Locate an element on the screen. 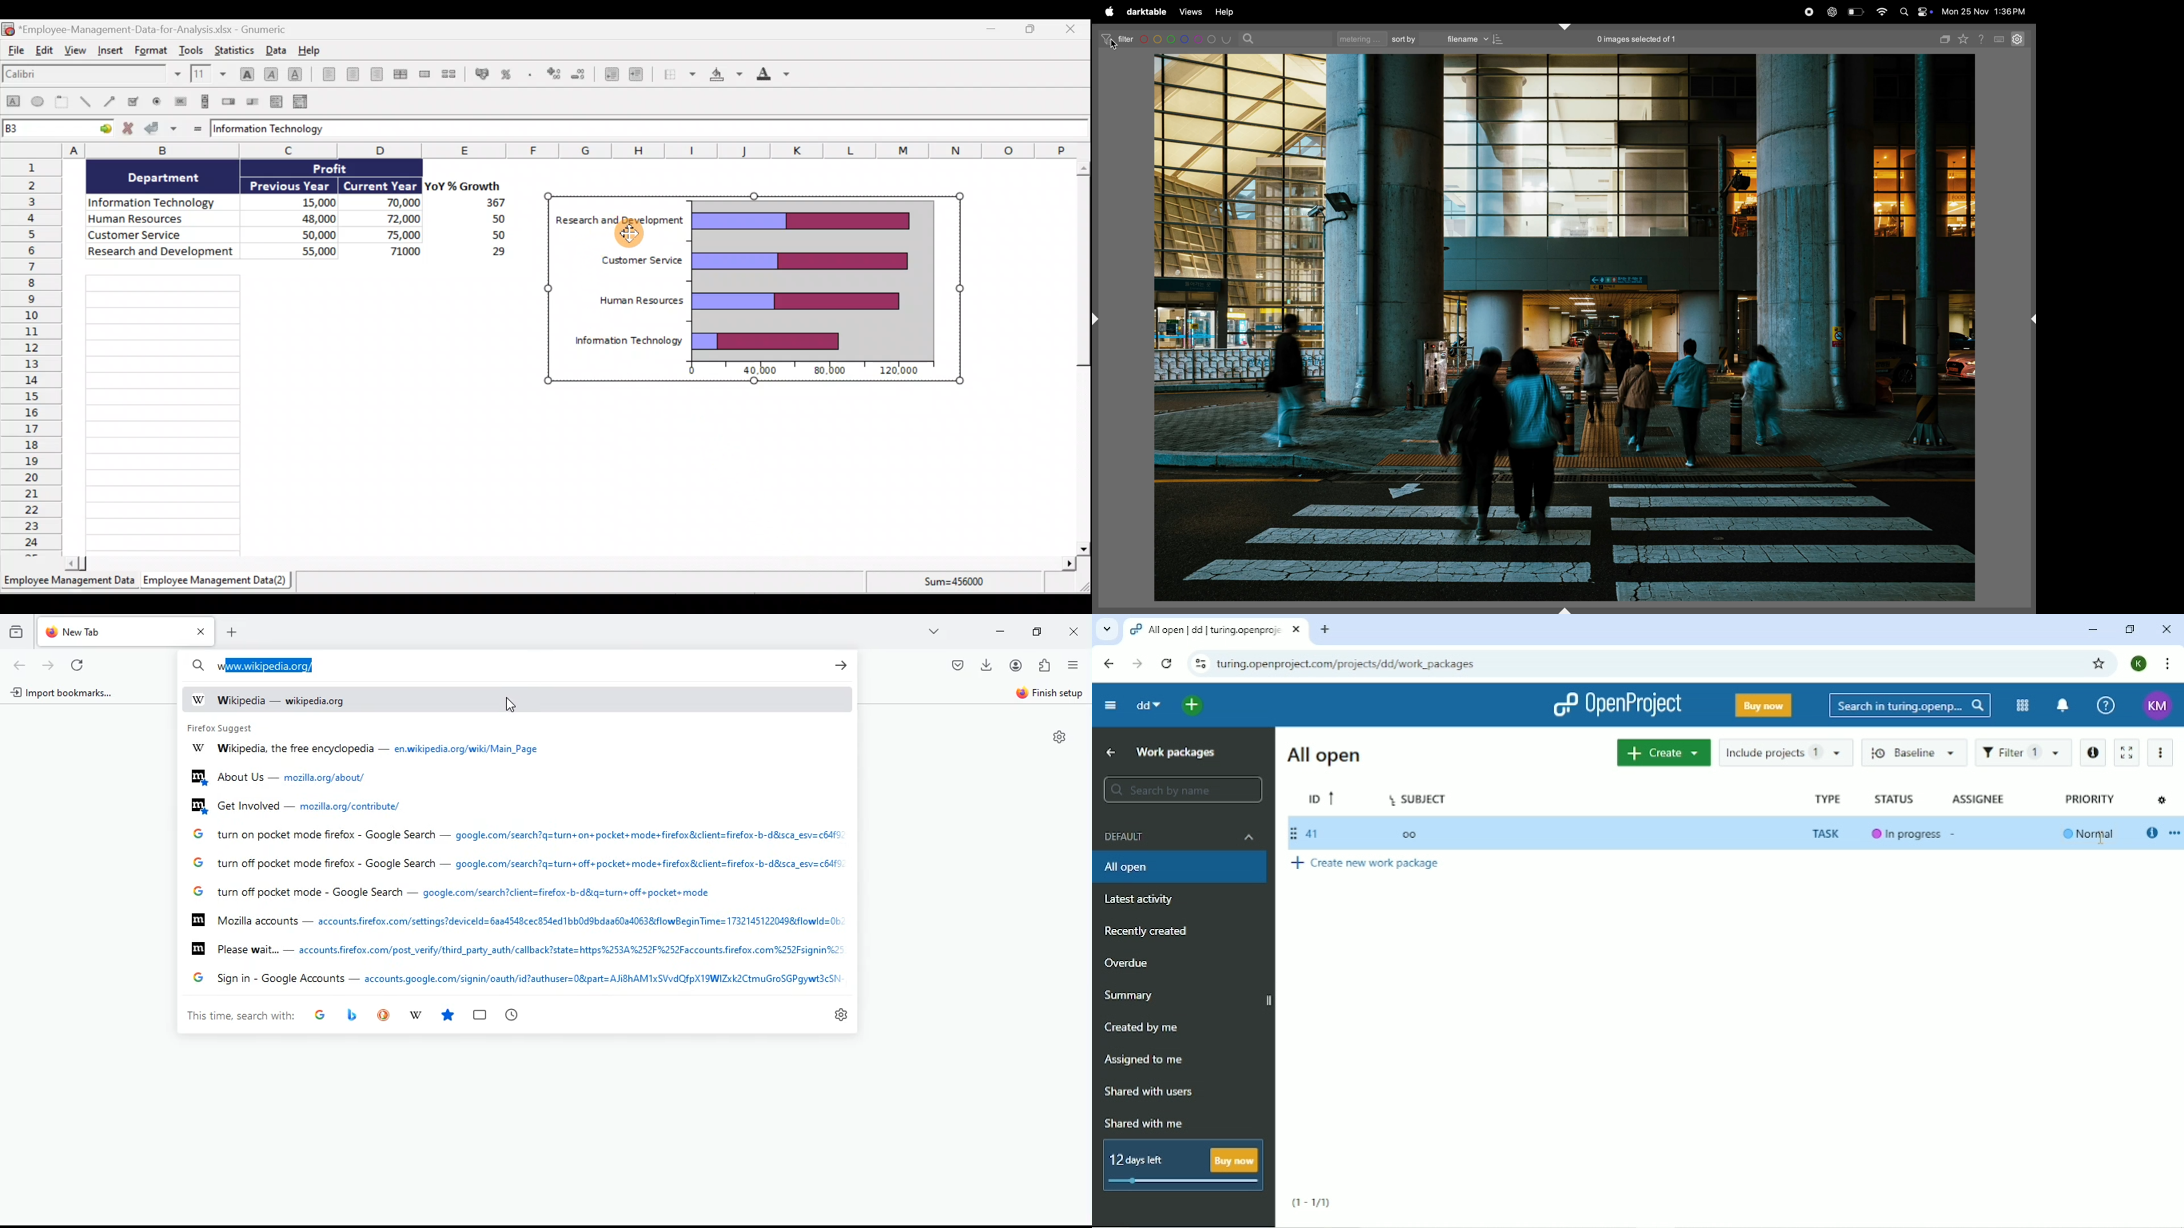 The width and height of the screenshot is (2184, 1232). Type is located at coordinates (1826, 799).